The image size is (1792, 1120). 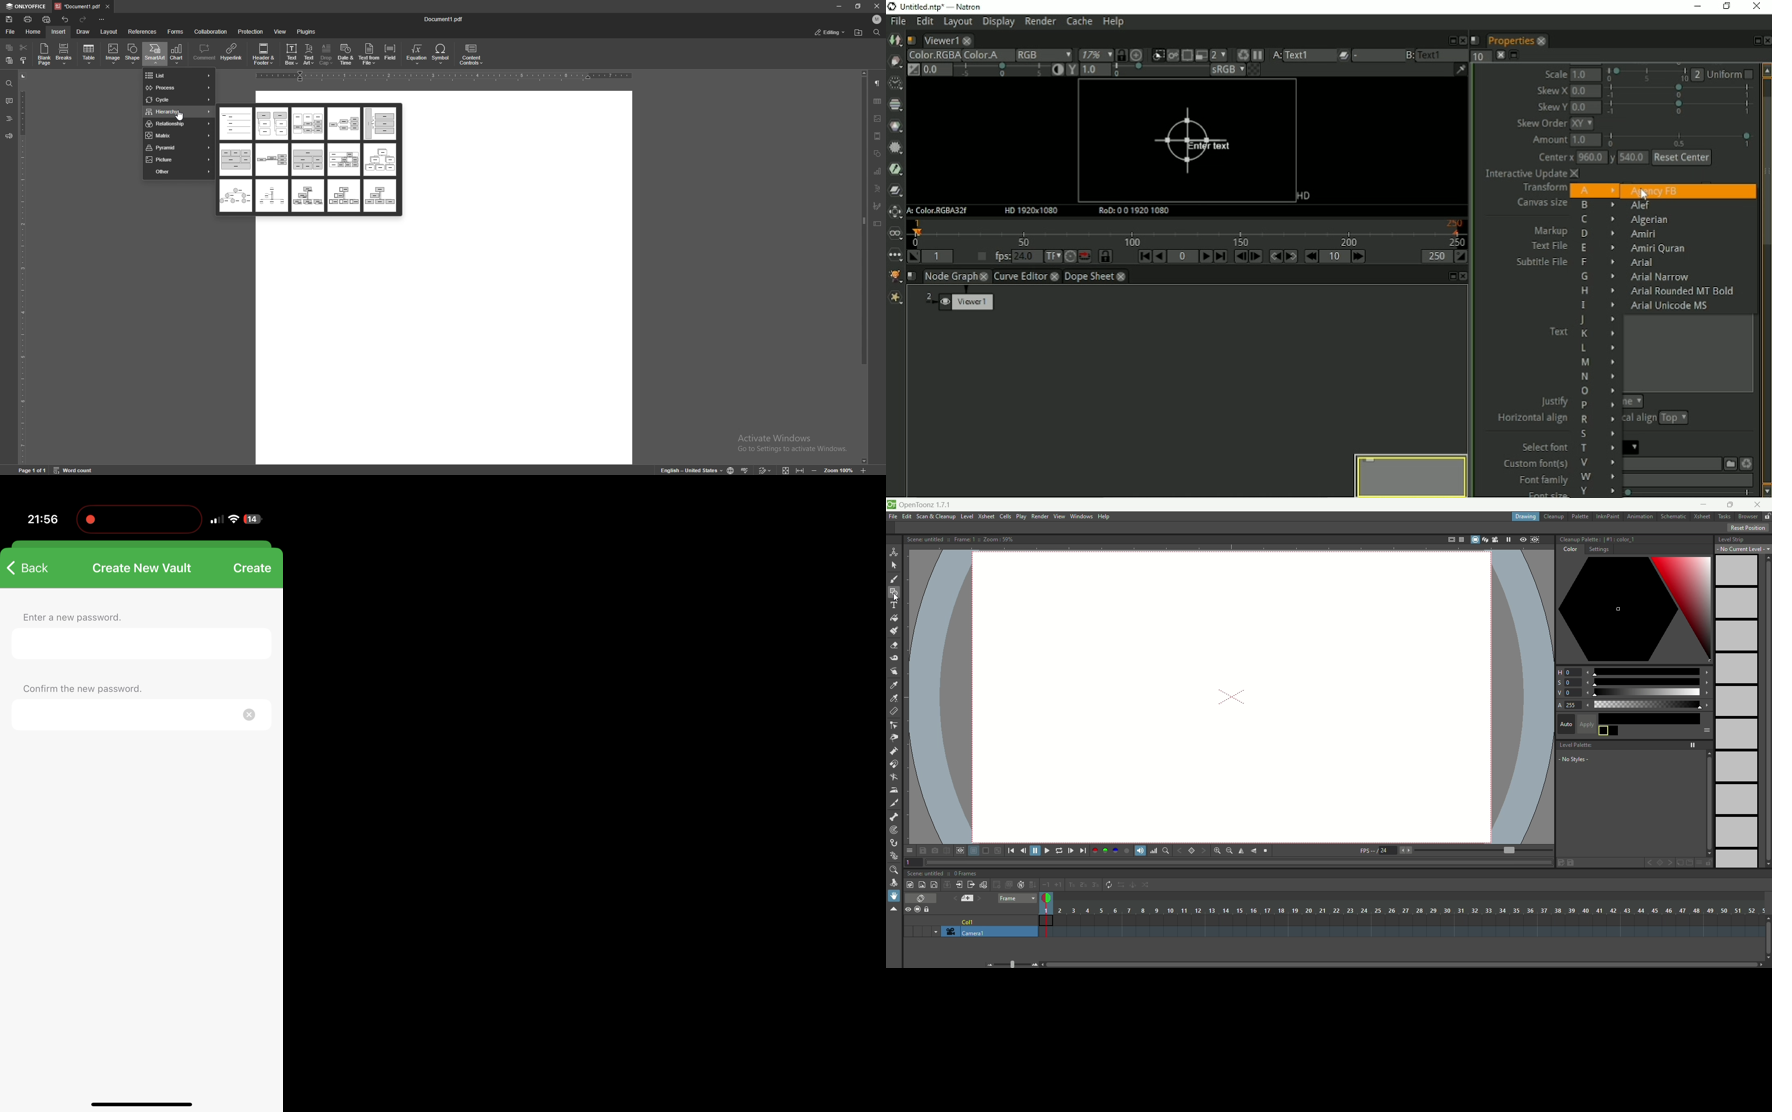 What do you see at coordinates (877, 19) in the screenshot?
I see `profile` at bounding box center [877, 19].